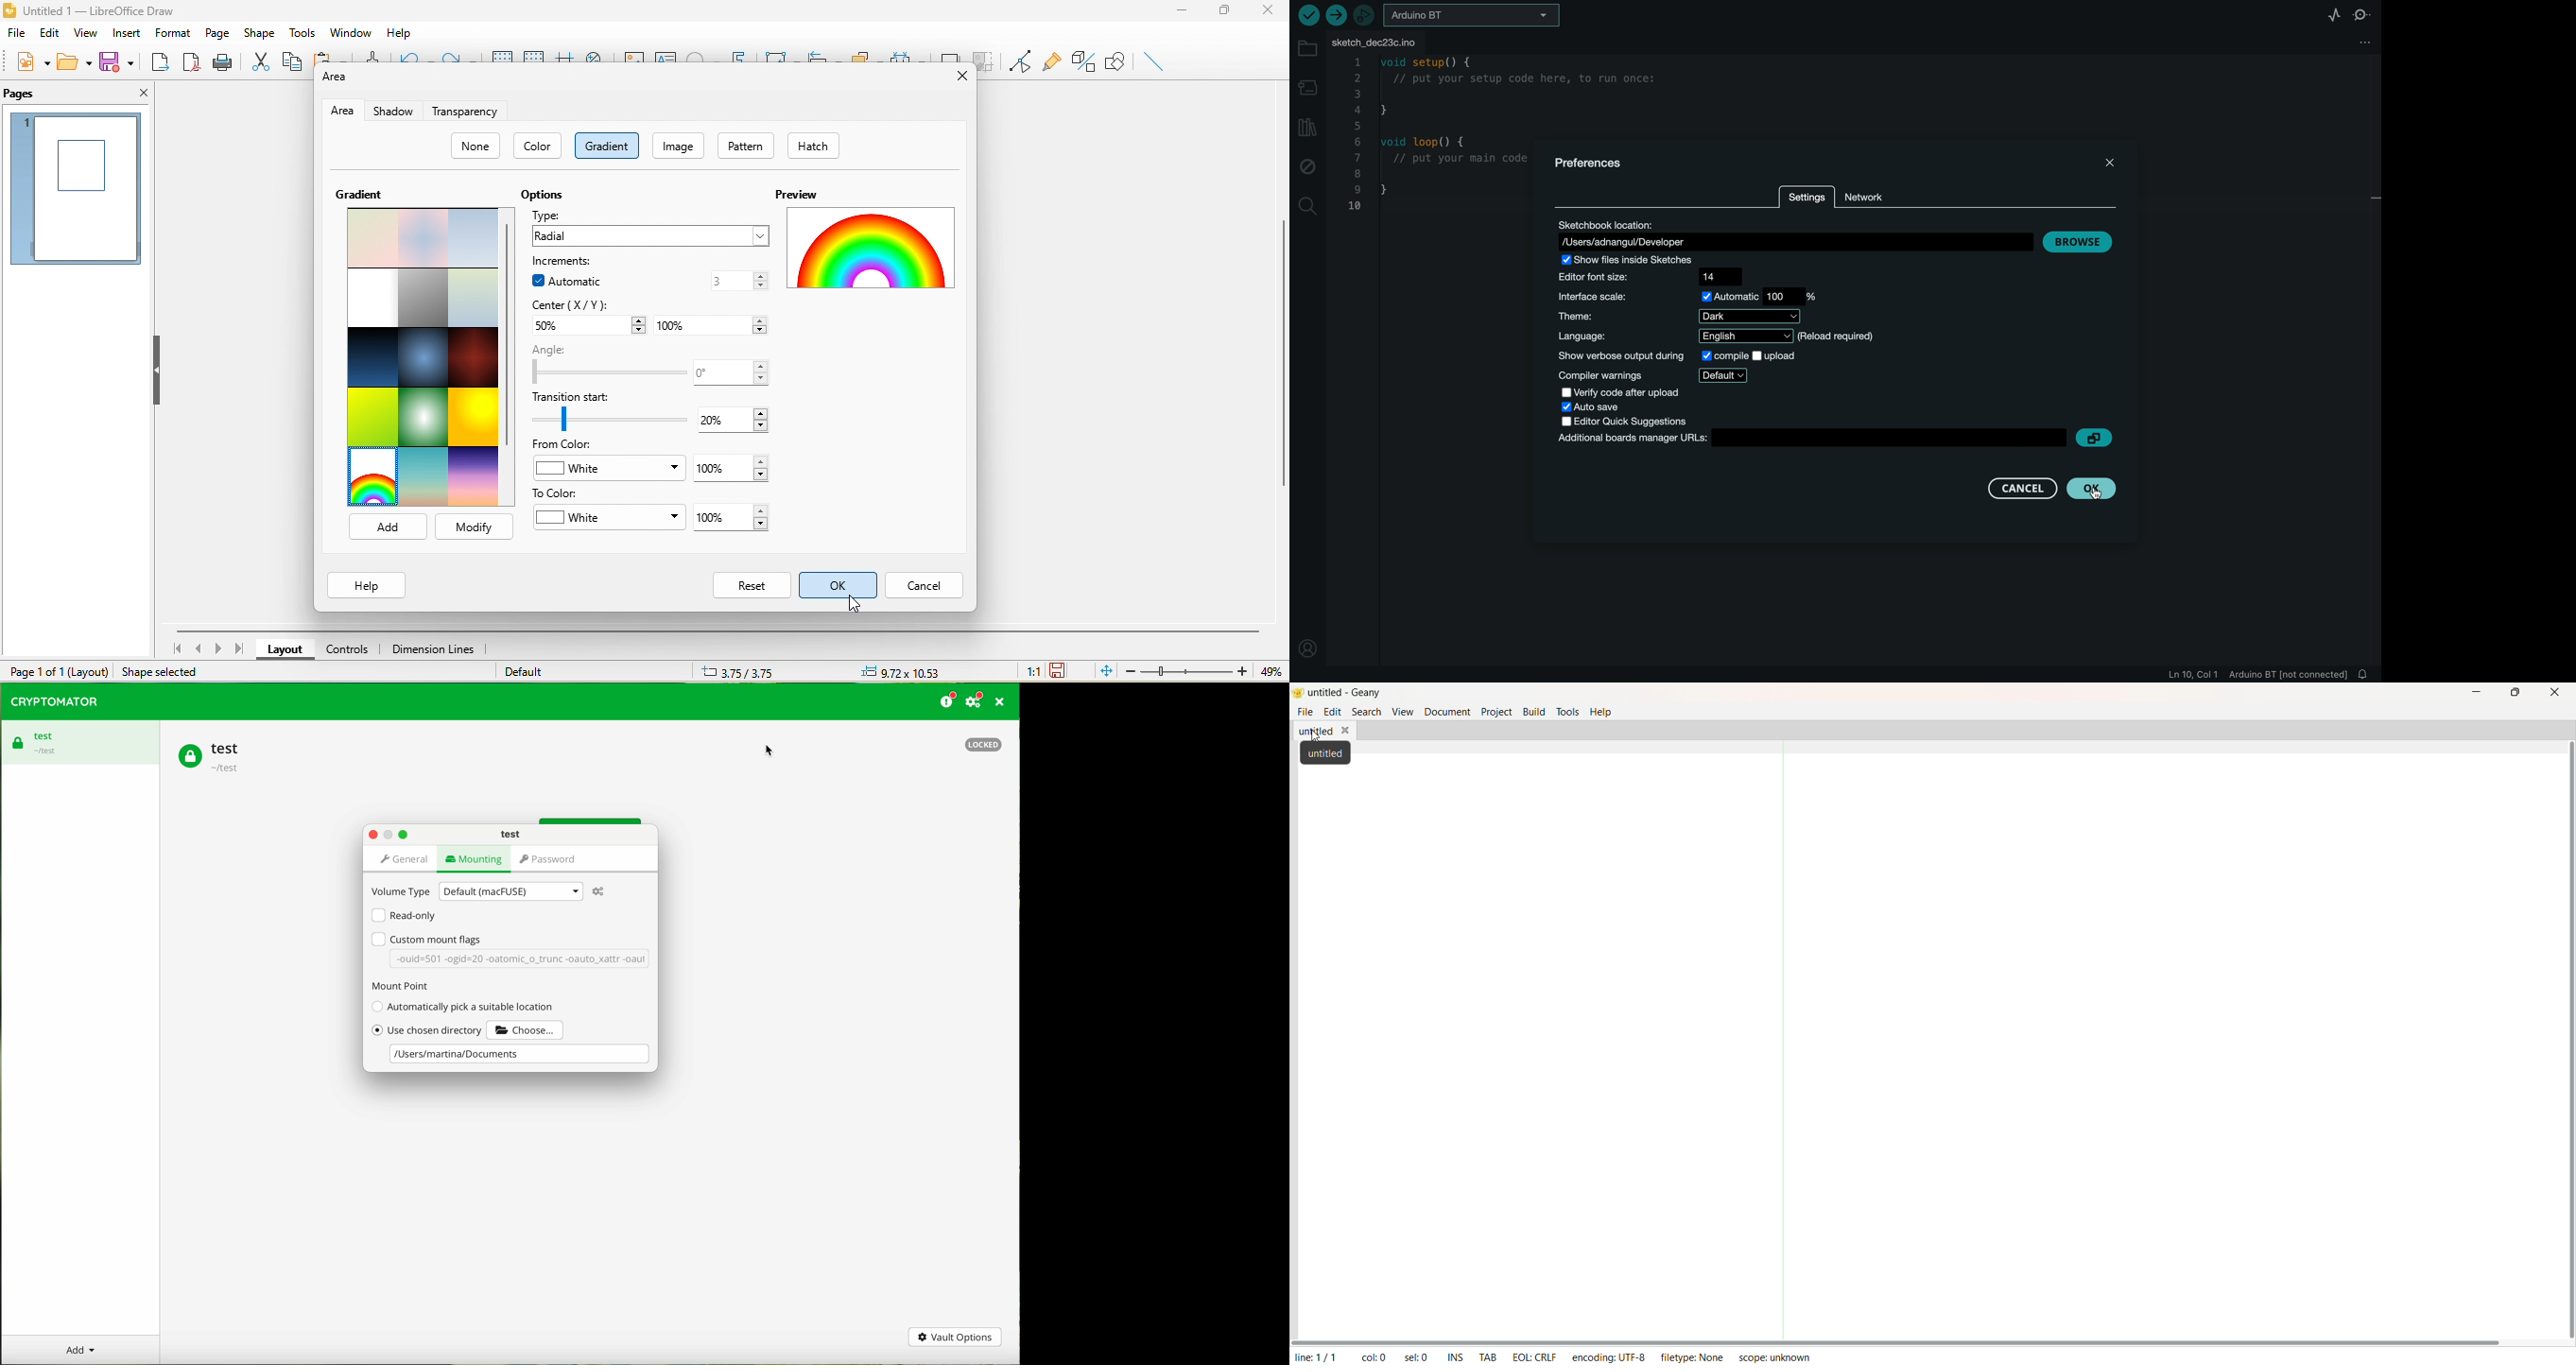 This screenshot has height=1372, width=2576. What do you see at coordinates (752, 587) in the screenshot?
I see `reset` at bounding box center [752, 587].